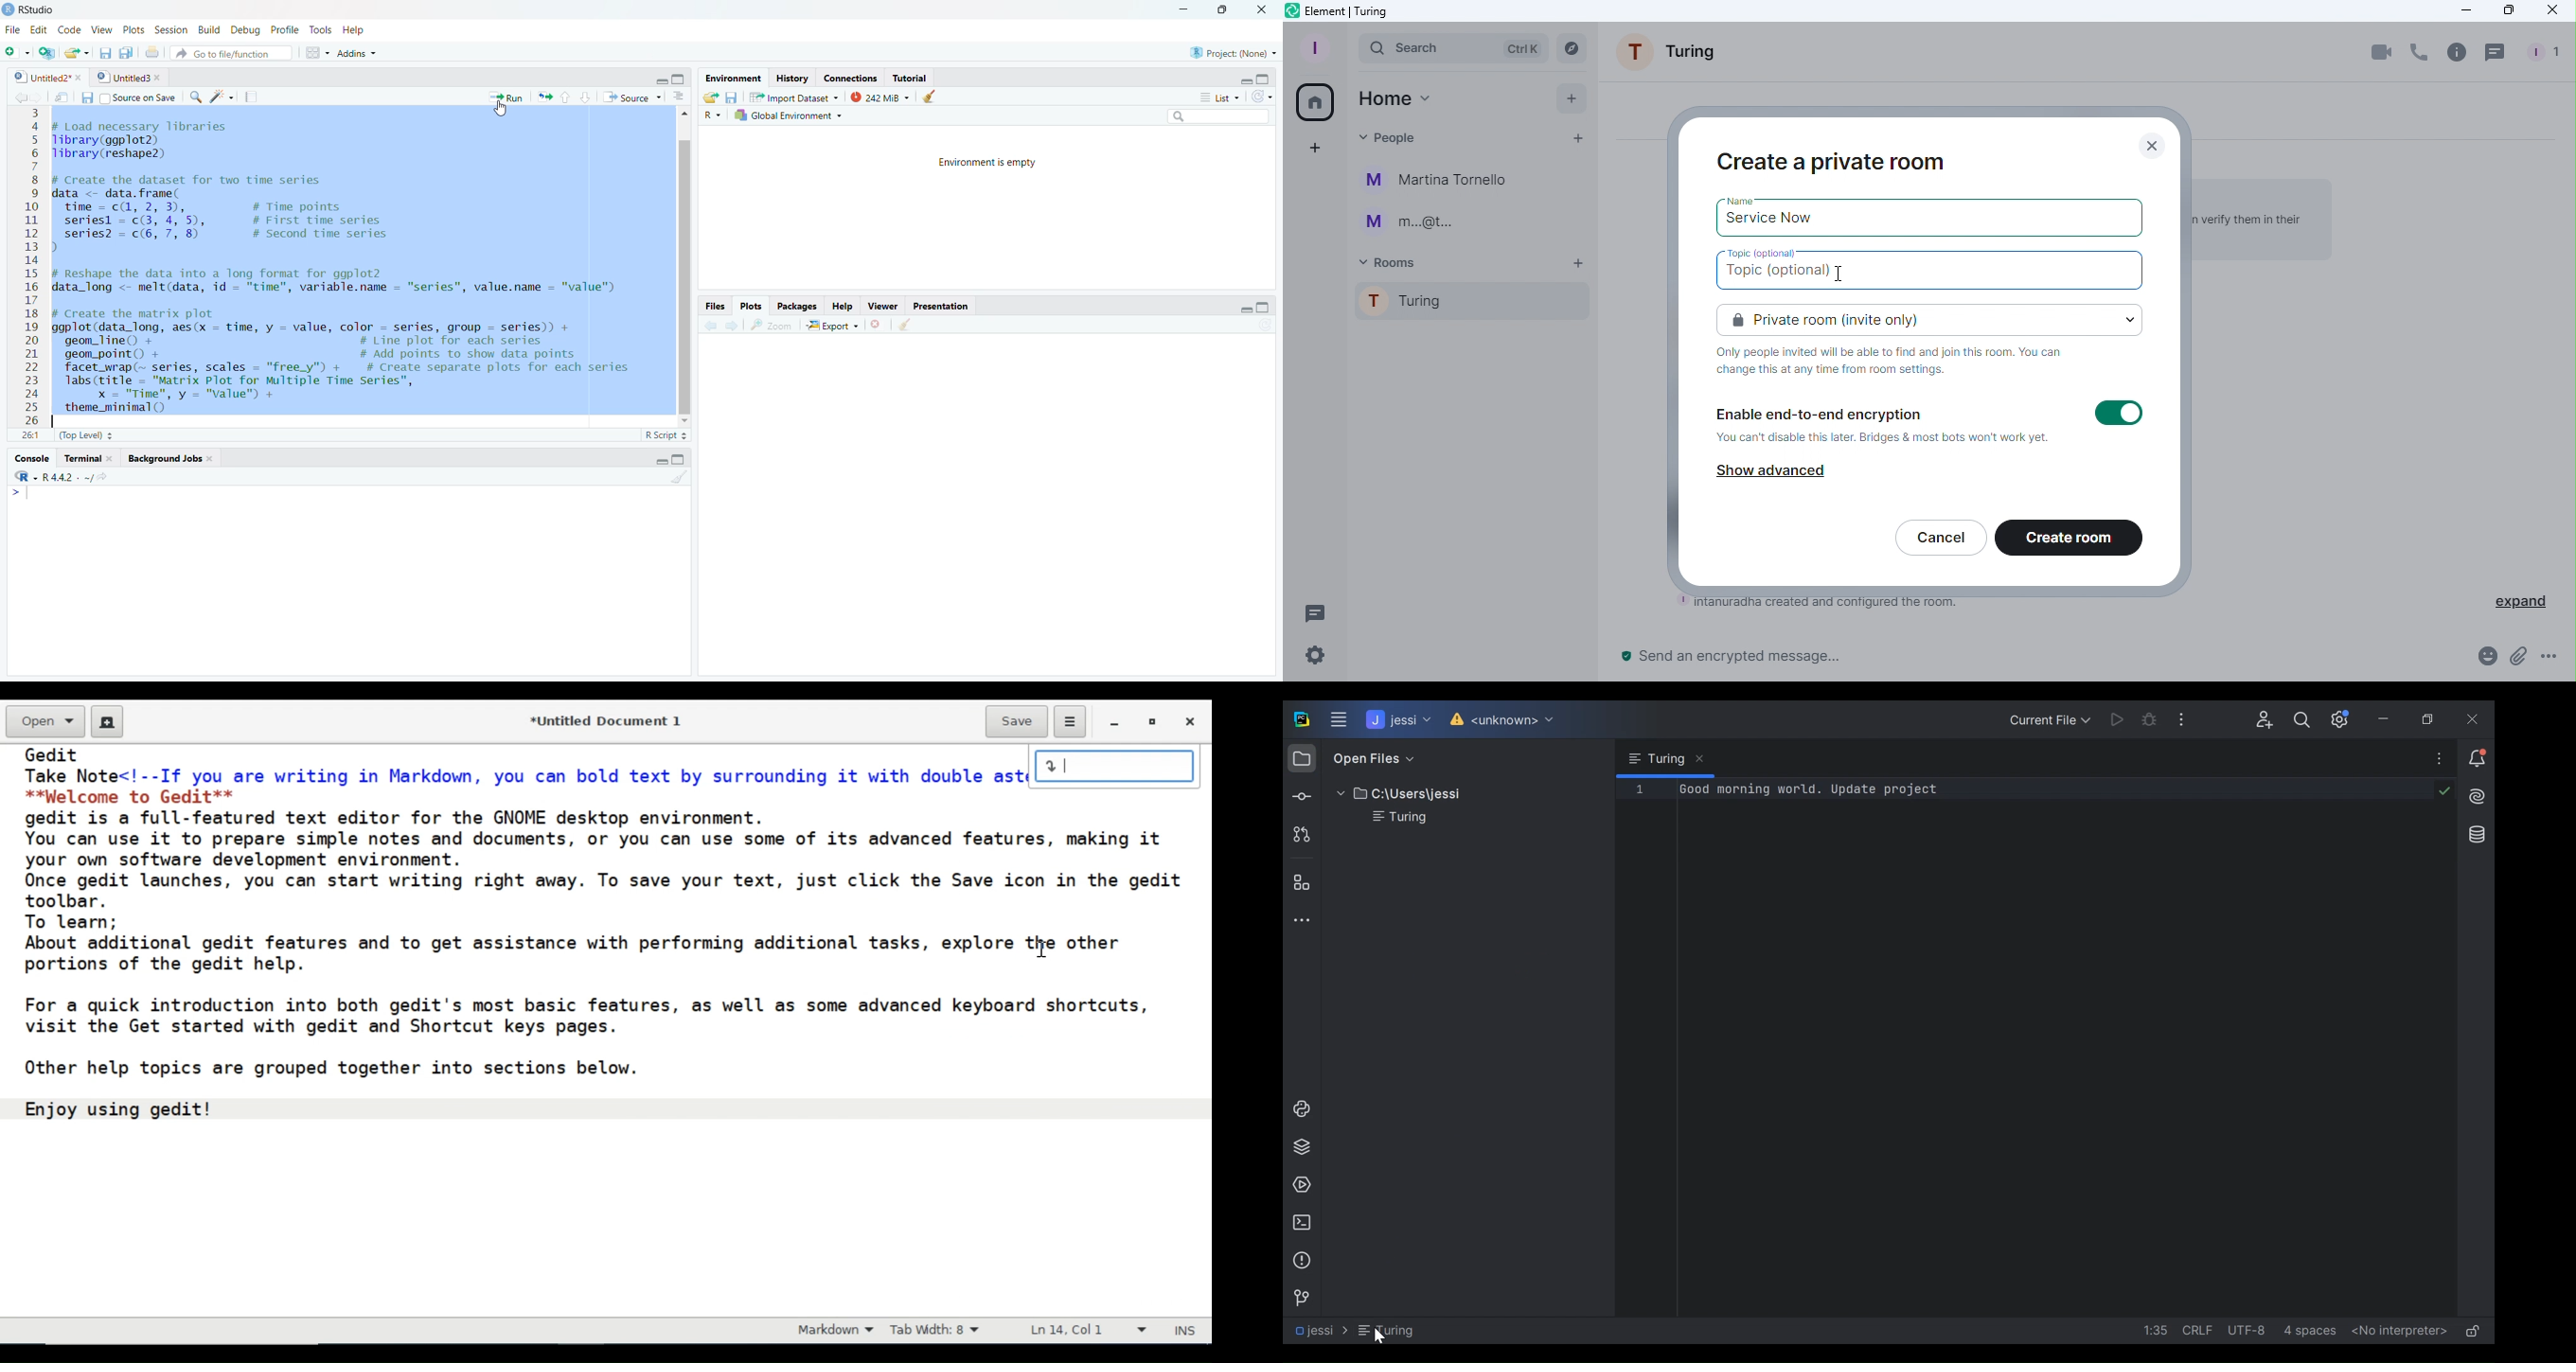  What do you see at coordinates (680, 478) in the screenshot?
I see `cleaner console` at bounding box center [680, 478].